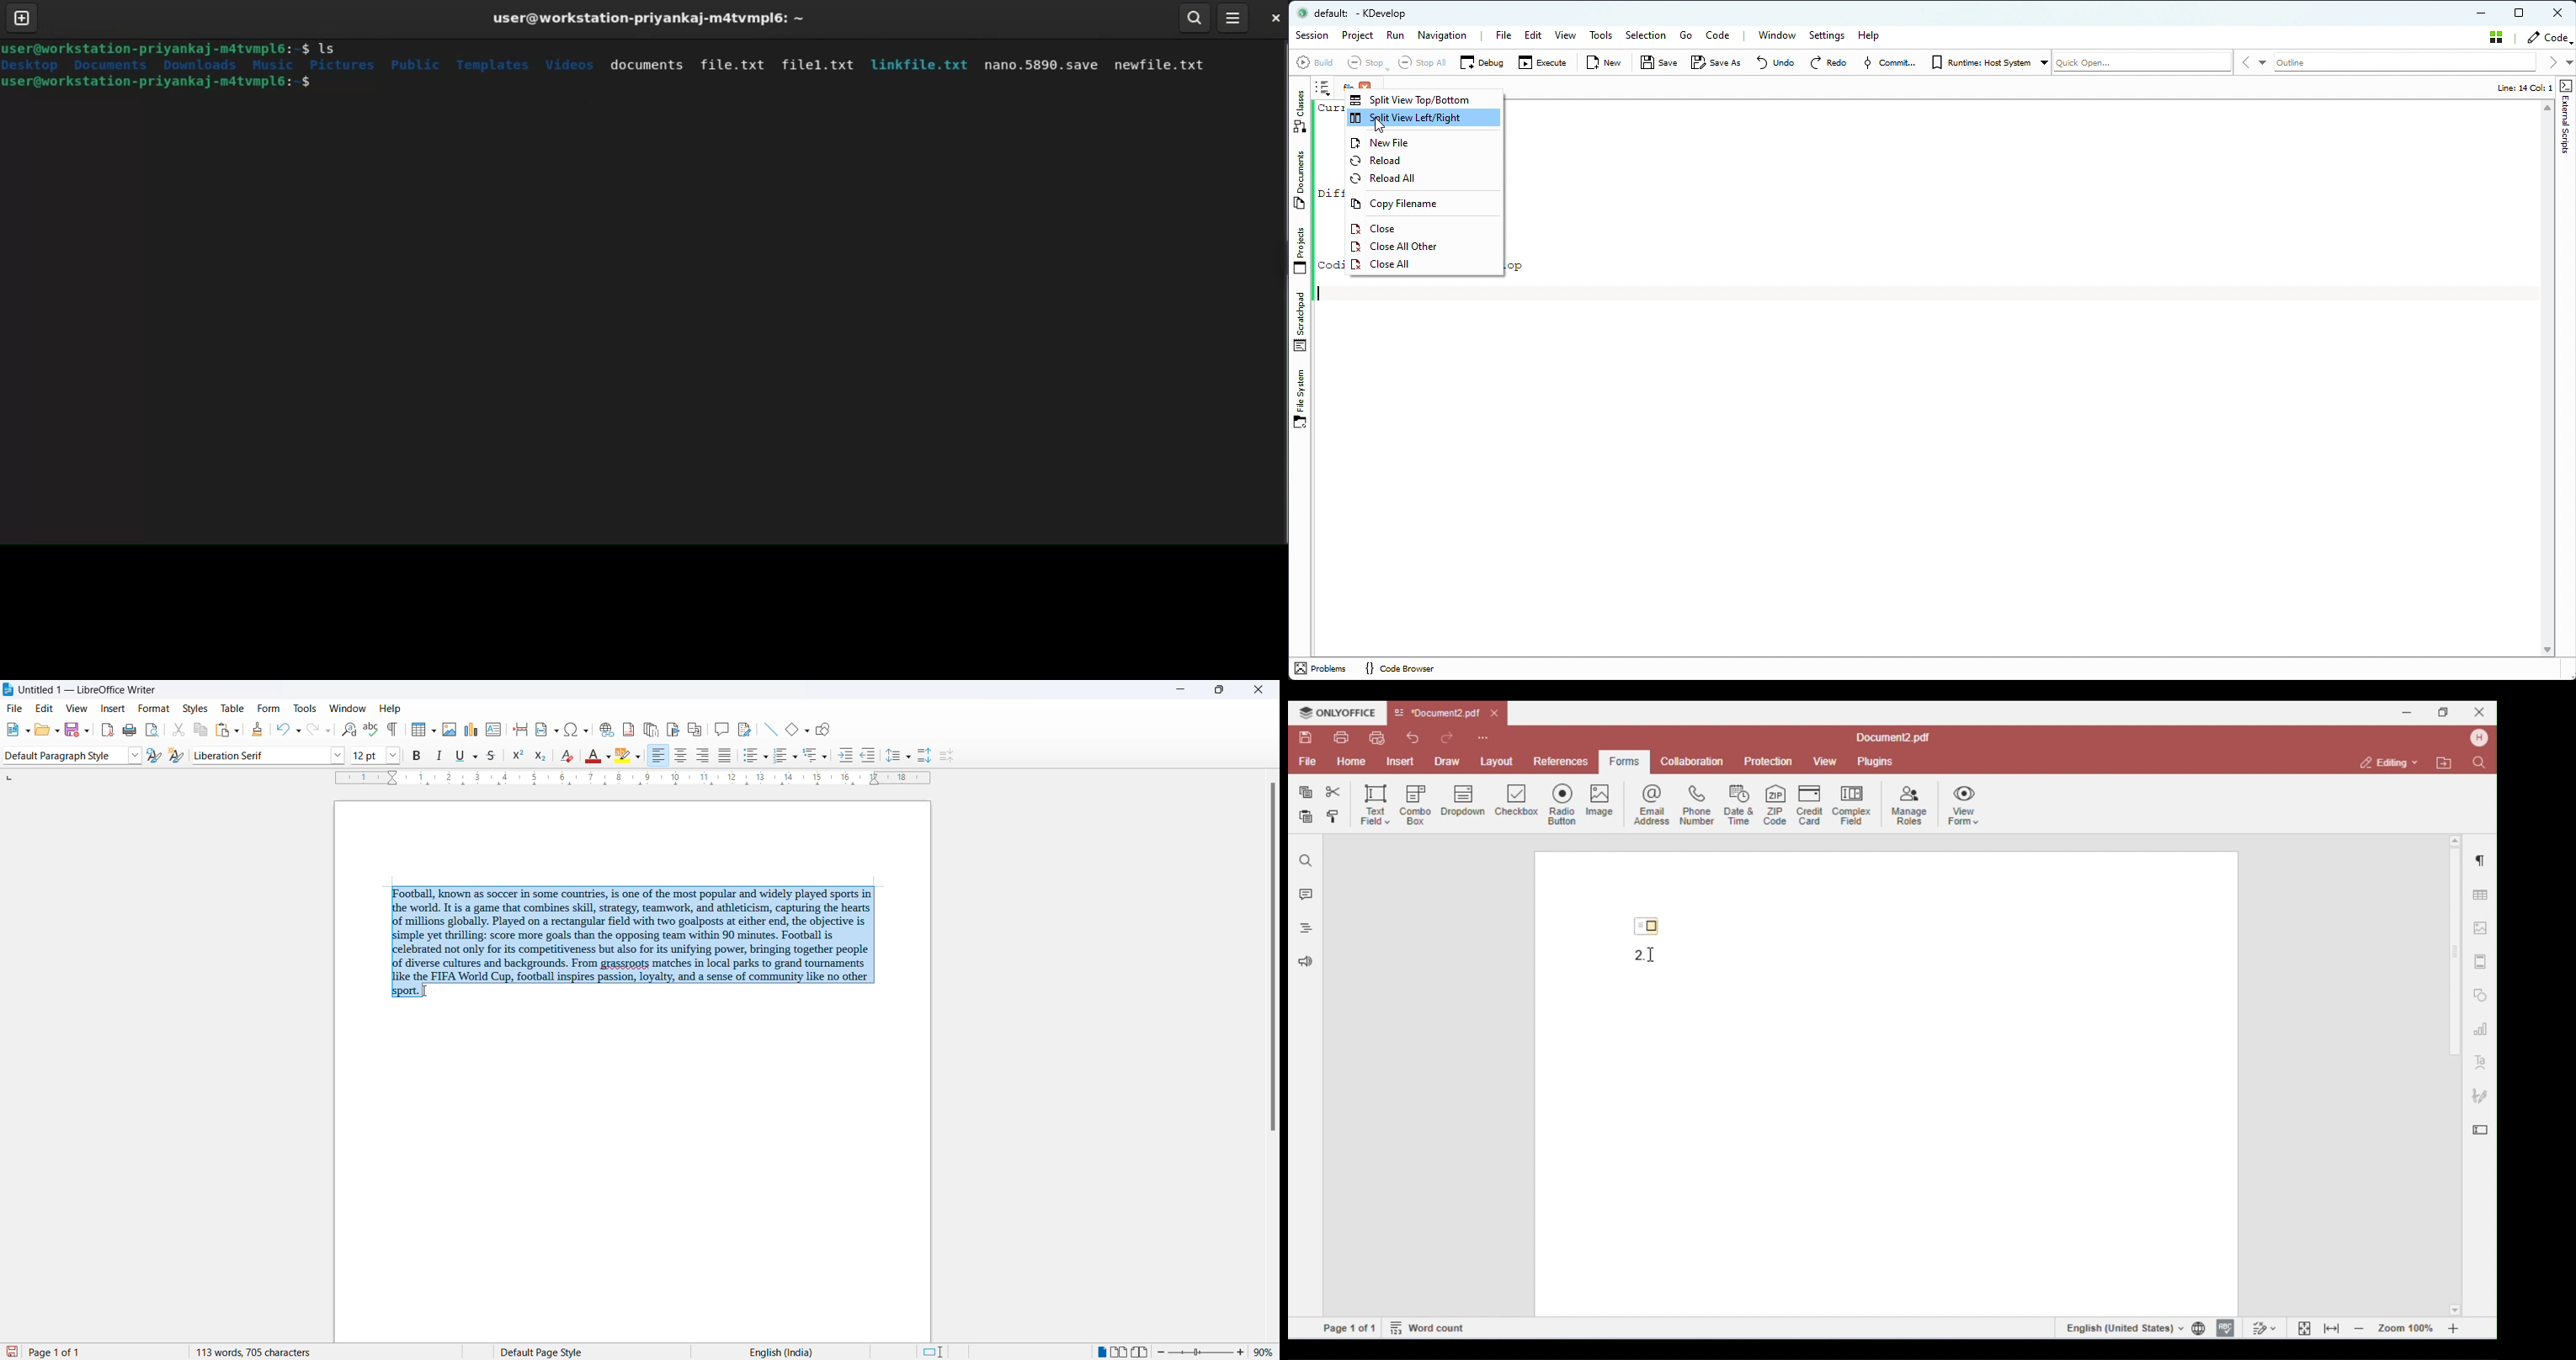 This screenshot has width=2576, height=1372. Describe the element at coordinates (349, 729) in the screenshot. I see `find and replace` at that location.